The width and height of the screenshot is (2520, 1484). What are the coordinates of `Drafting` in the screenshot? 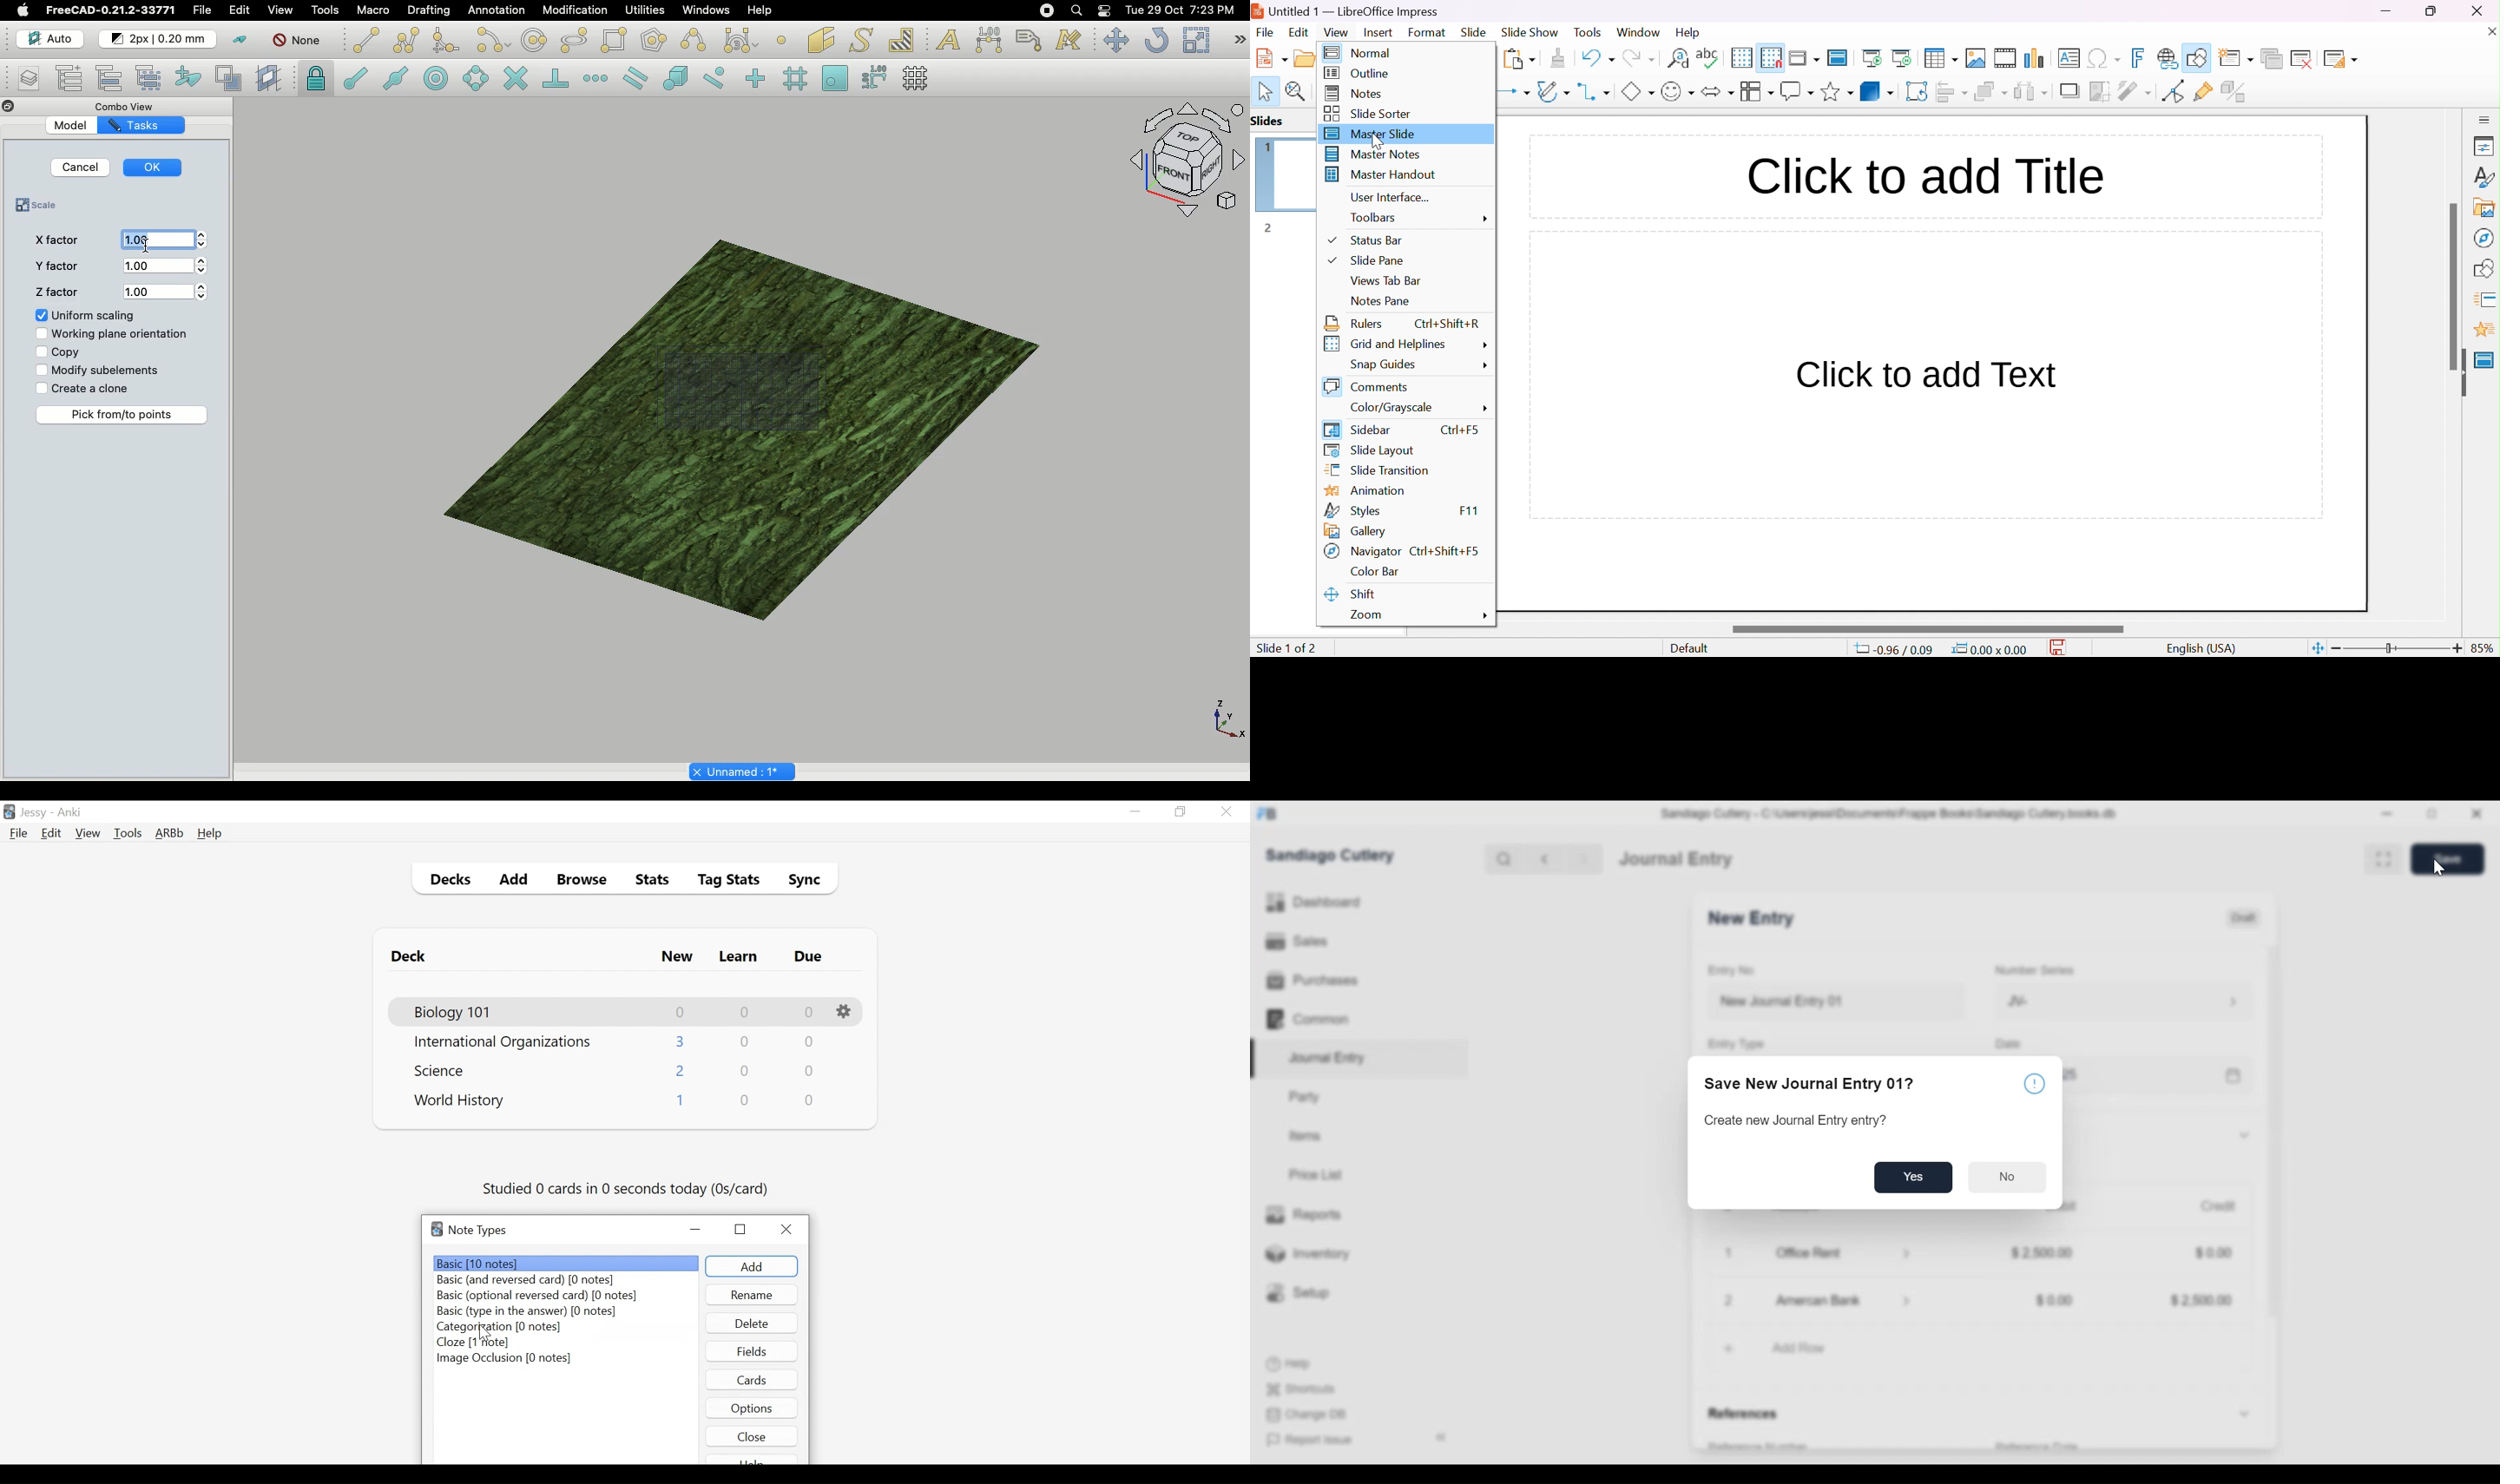 It's located at (430, 11).